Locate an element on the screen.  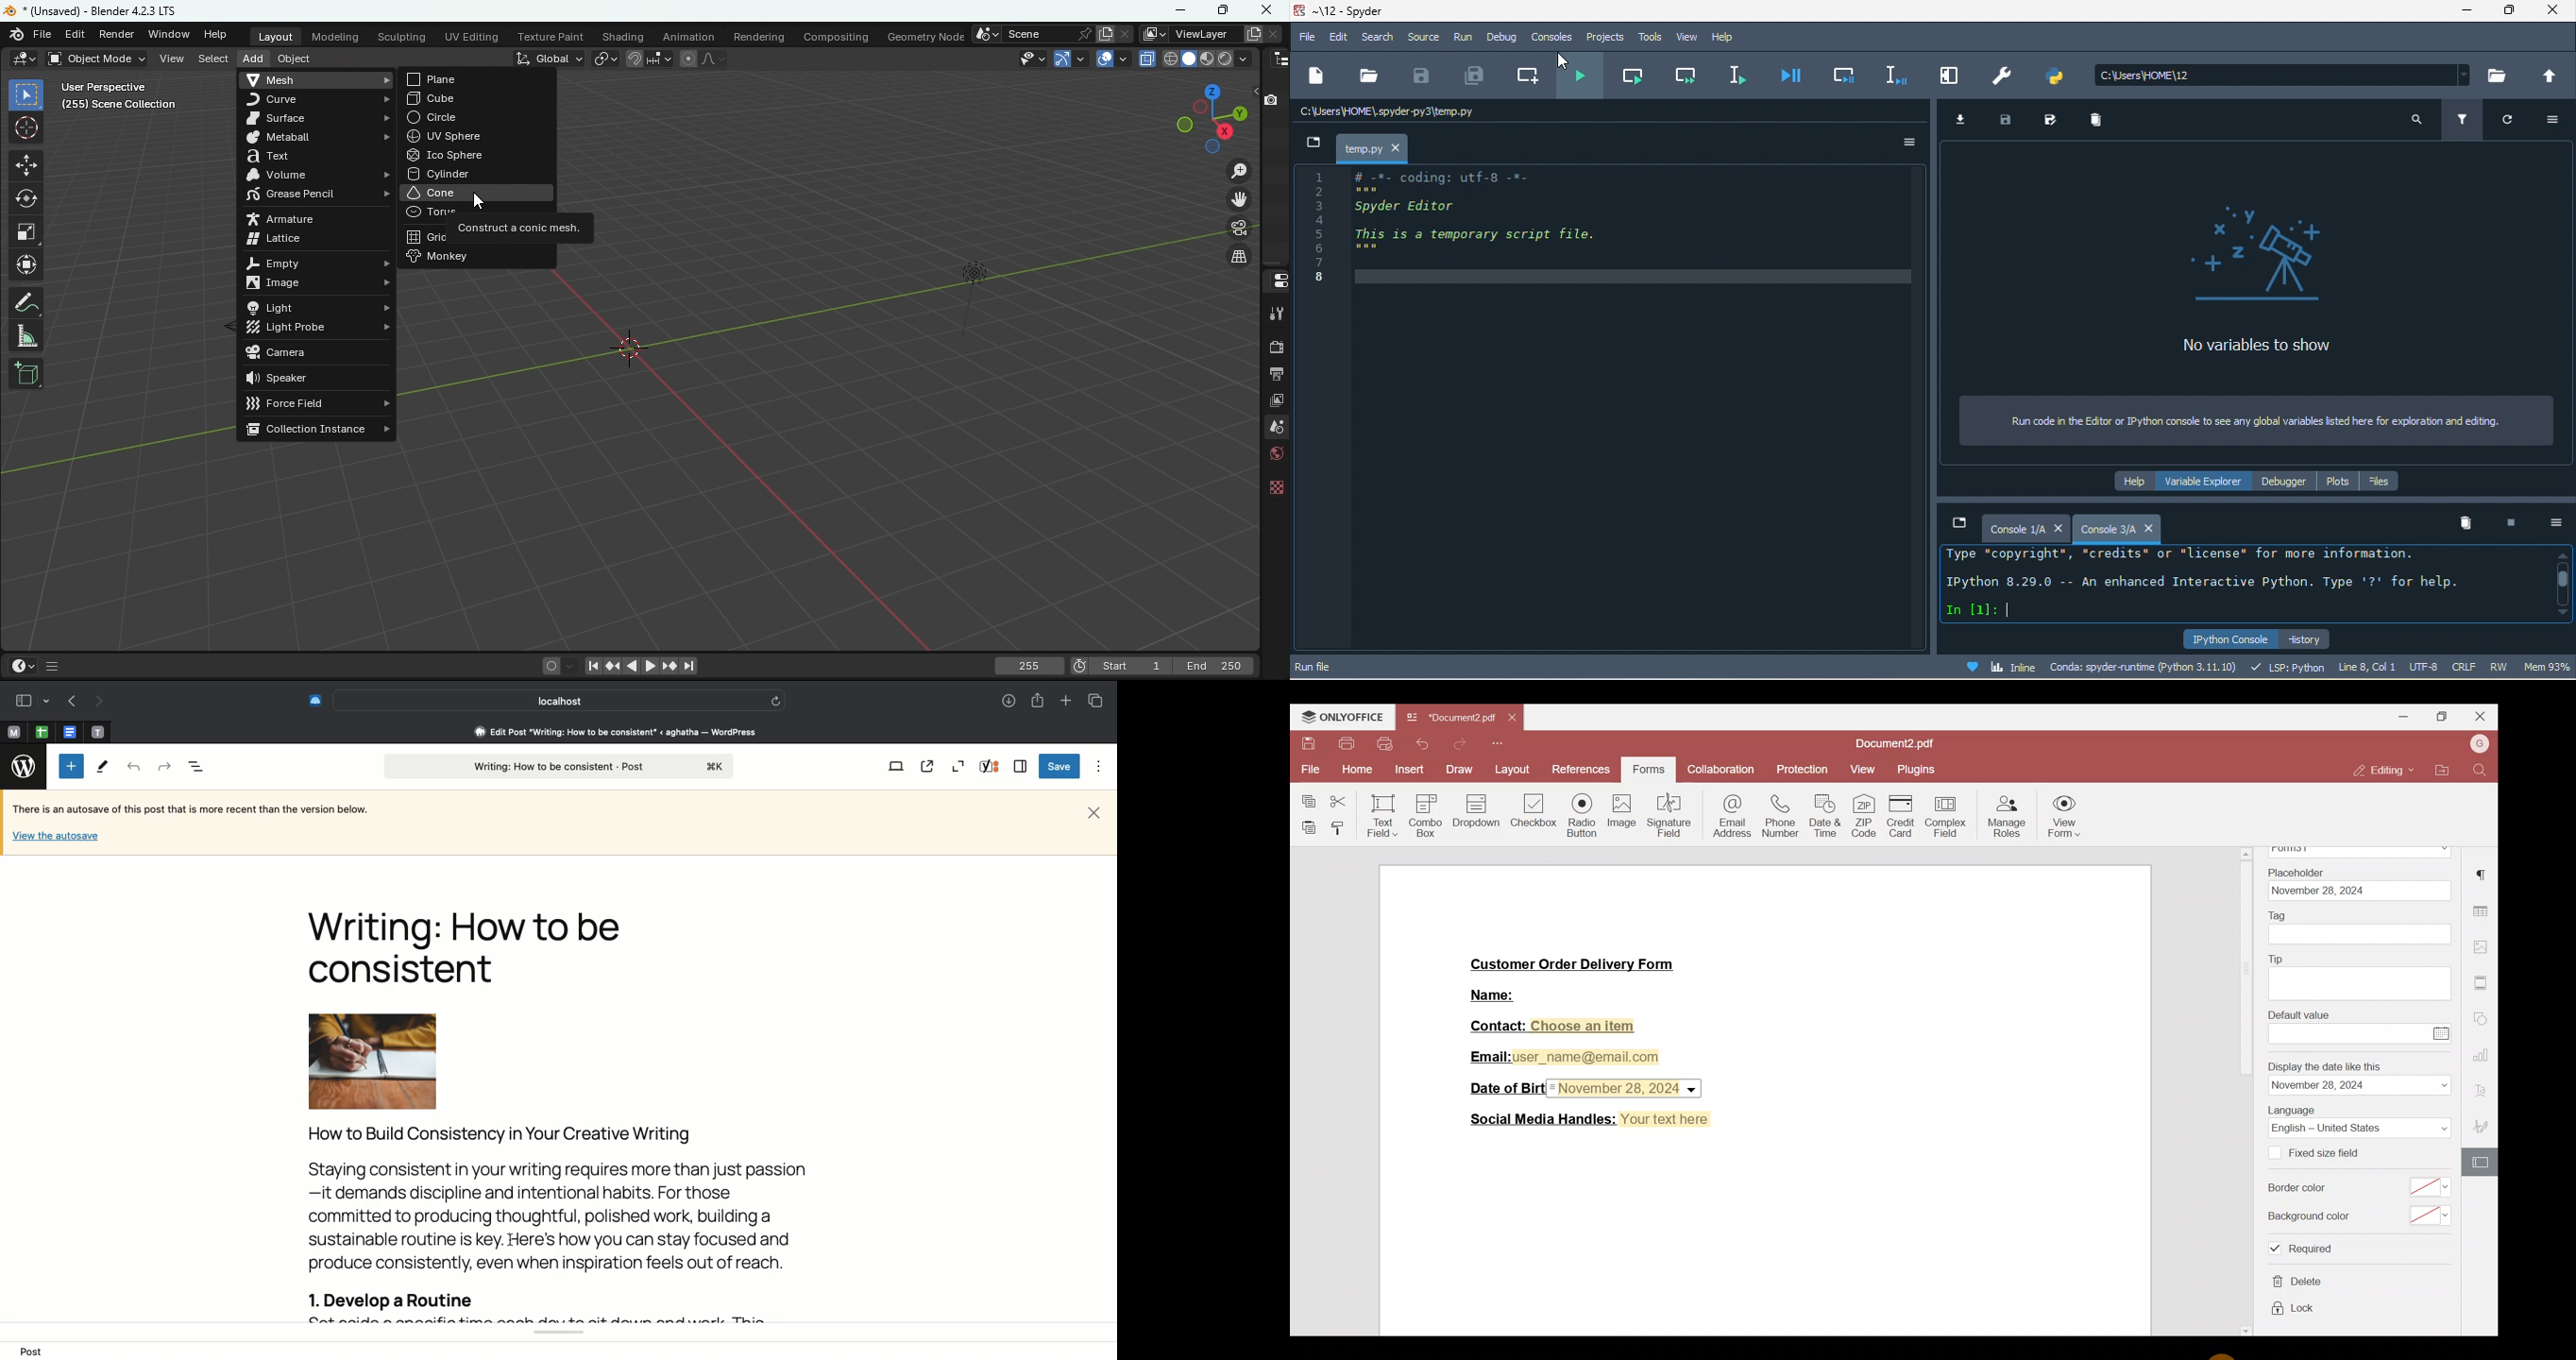
Copy style is located at coordinates (1340, 826).